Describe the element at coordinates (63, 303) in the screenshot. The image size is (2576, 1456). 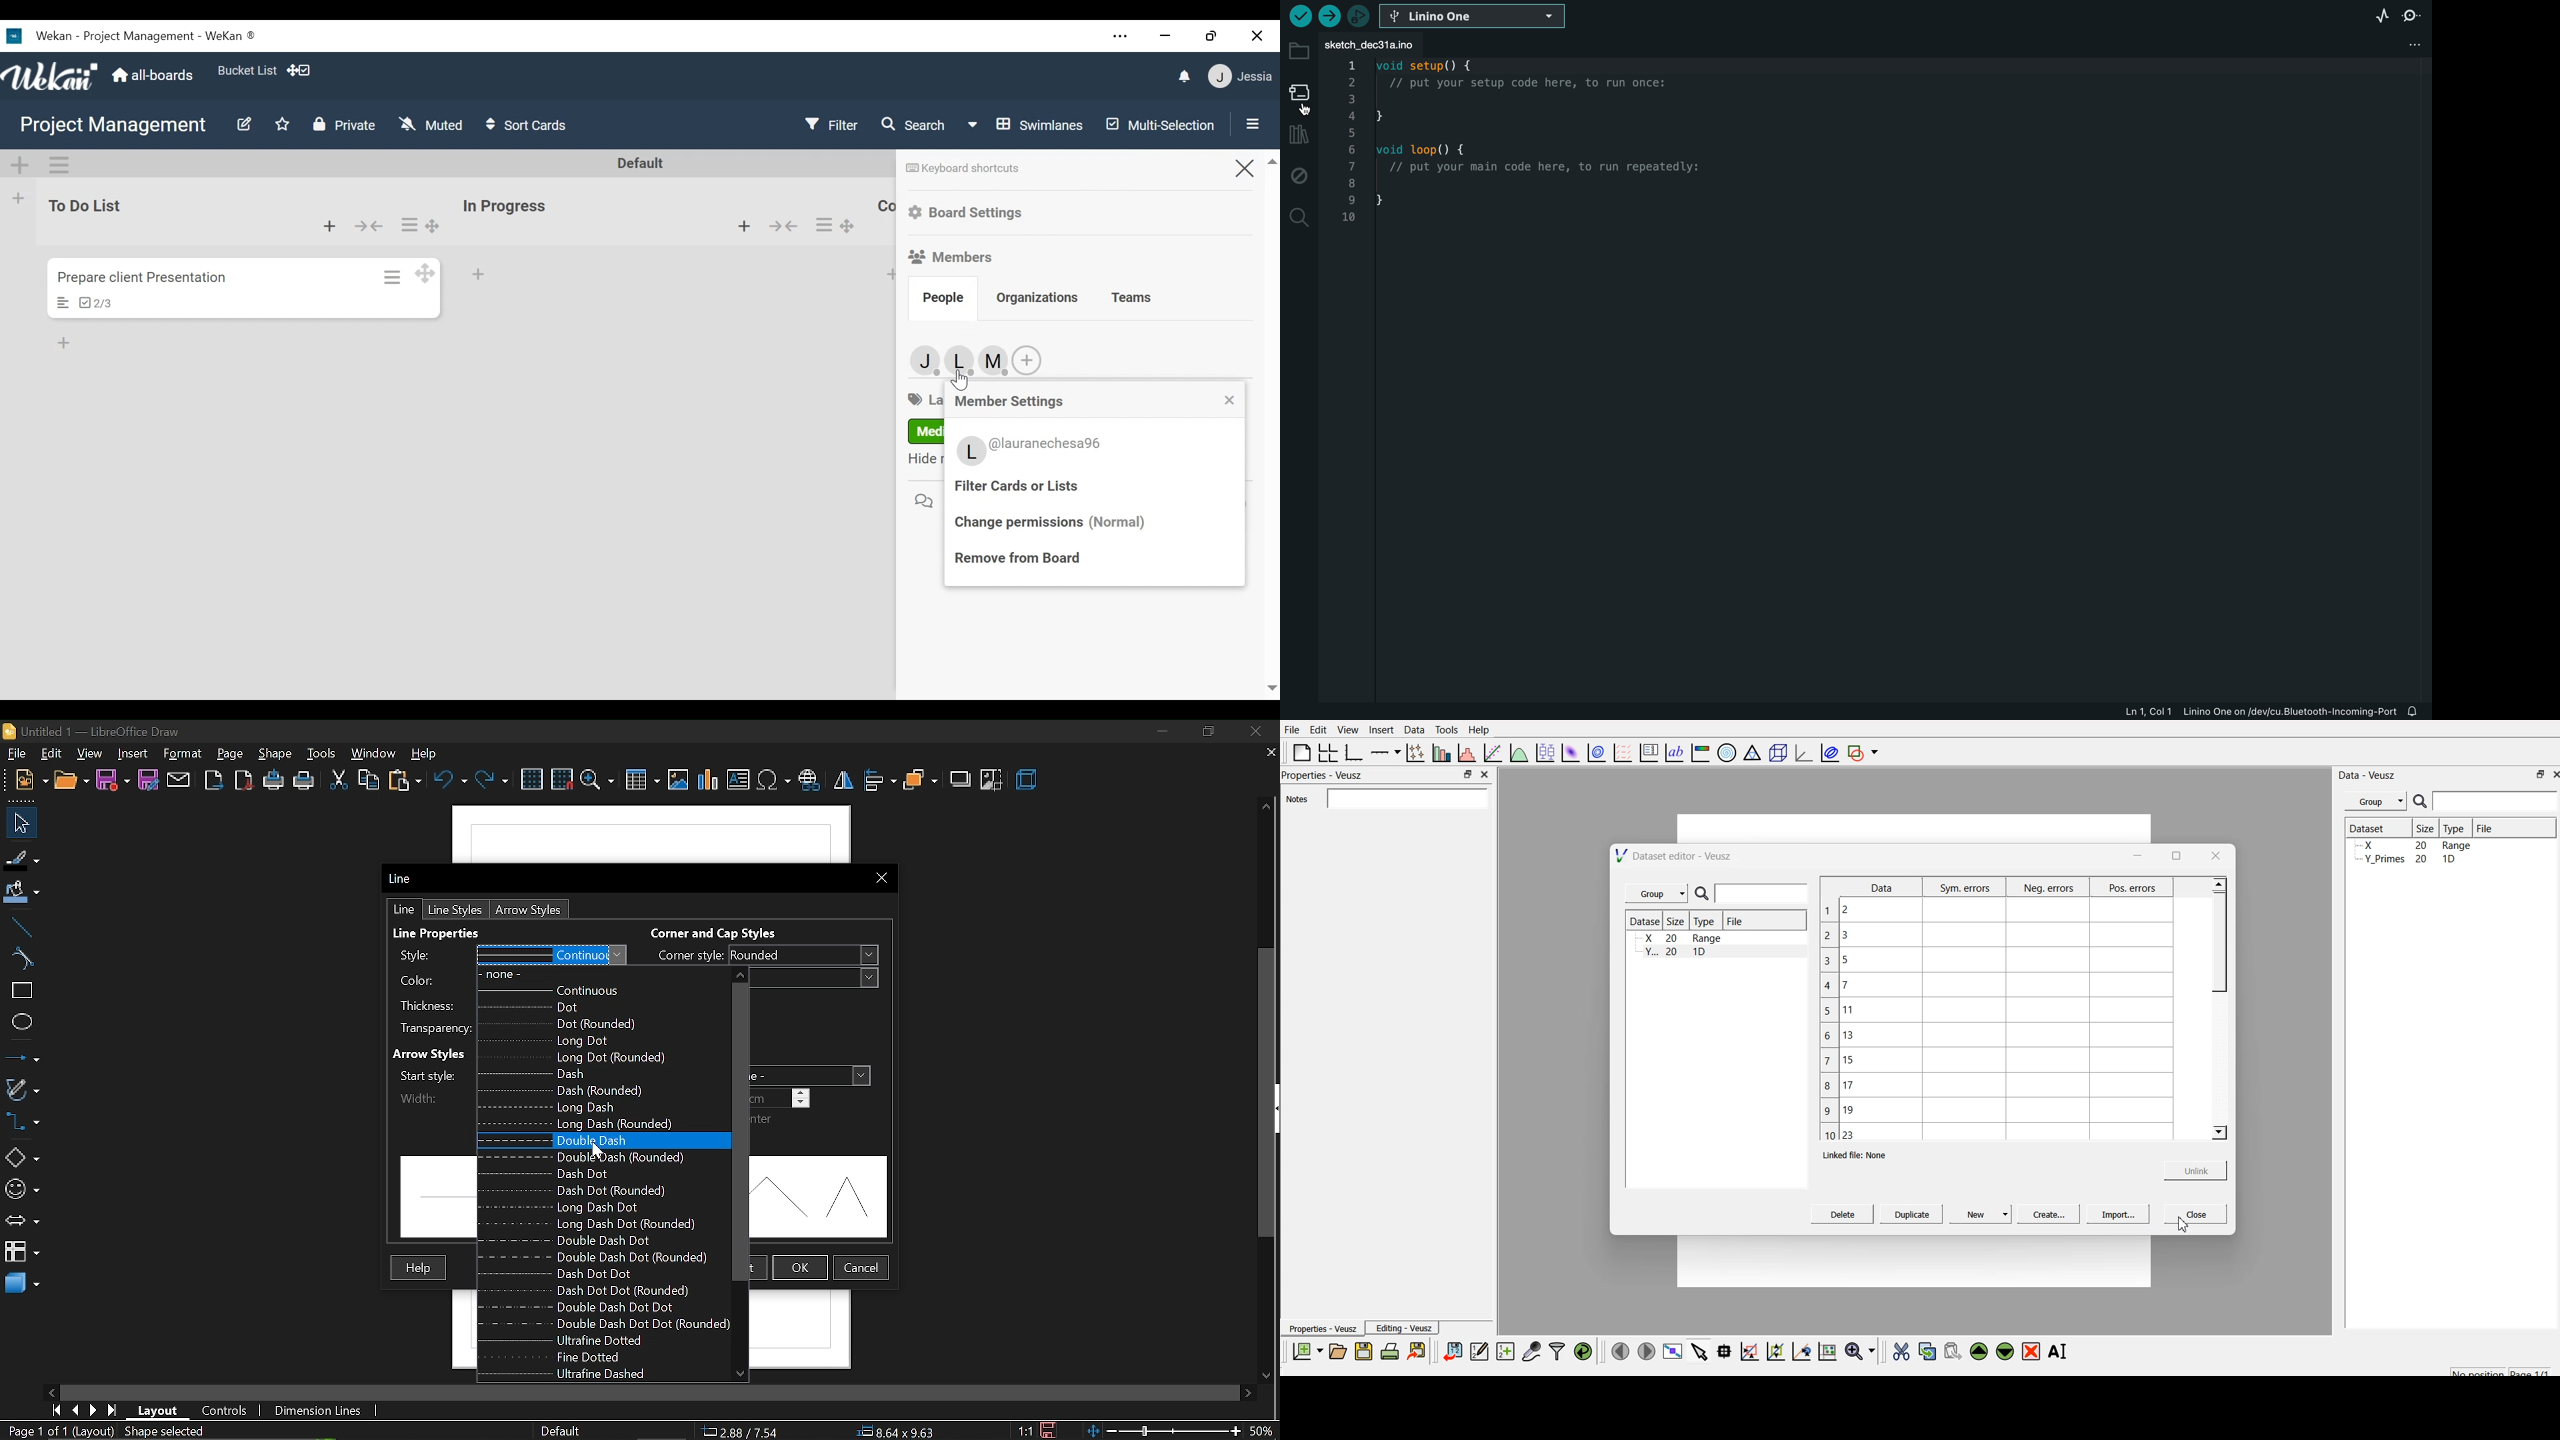
I see `Card description` at that location.